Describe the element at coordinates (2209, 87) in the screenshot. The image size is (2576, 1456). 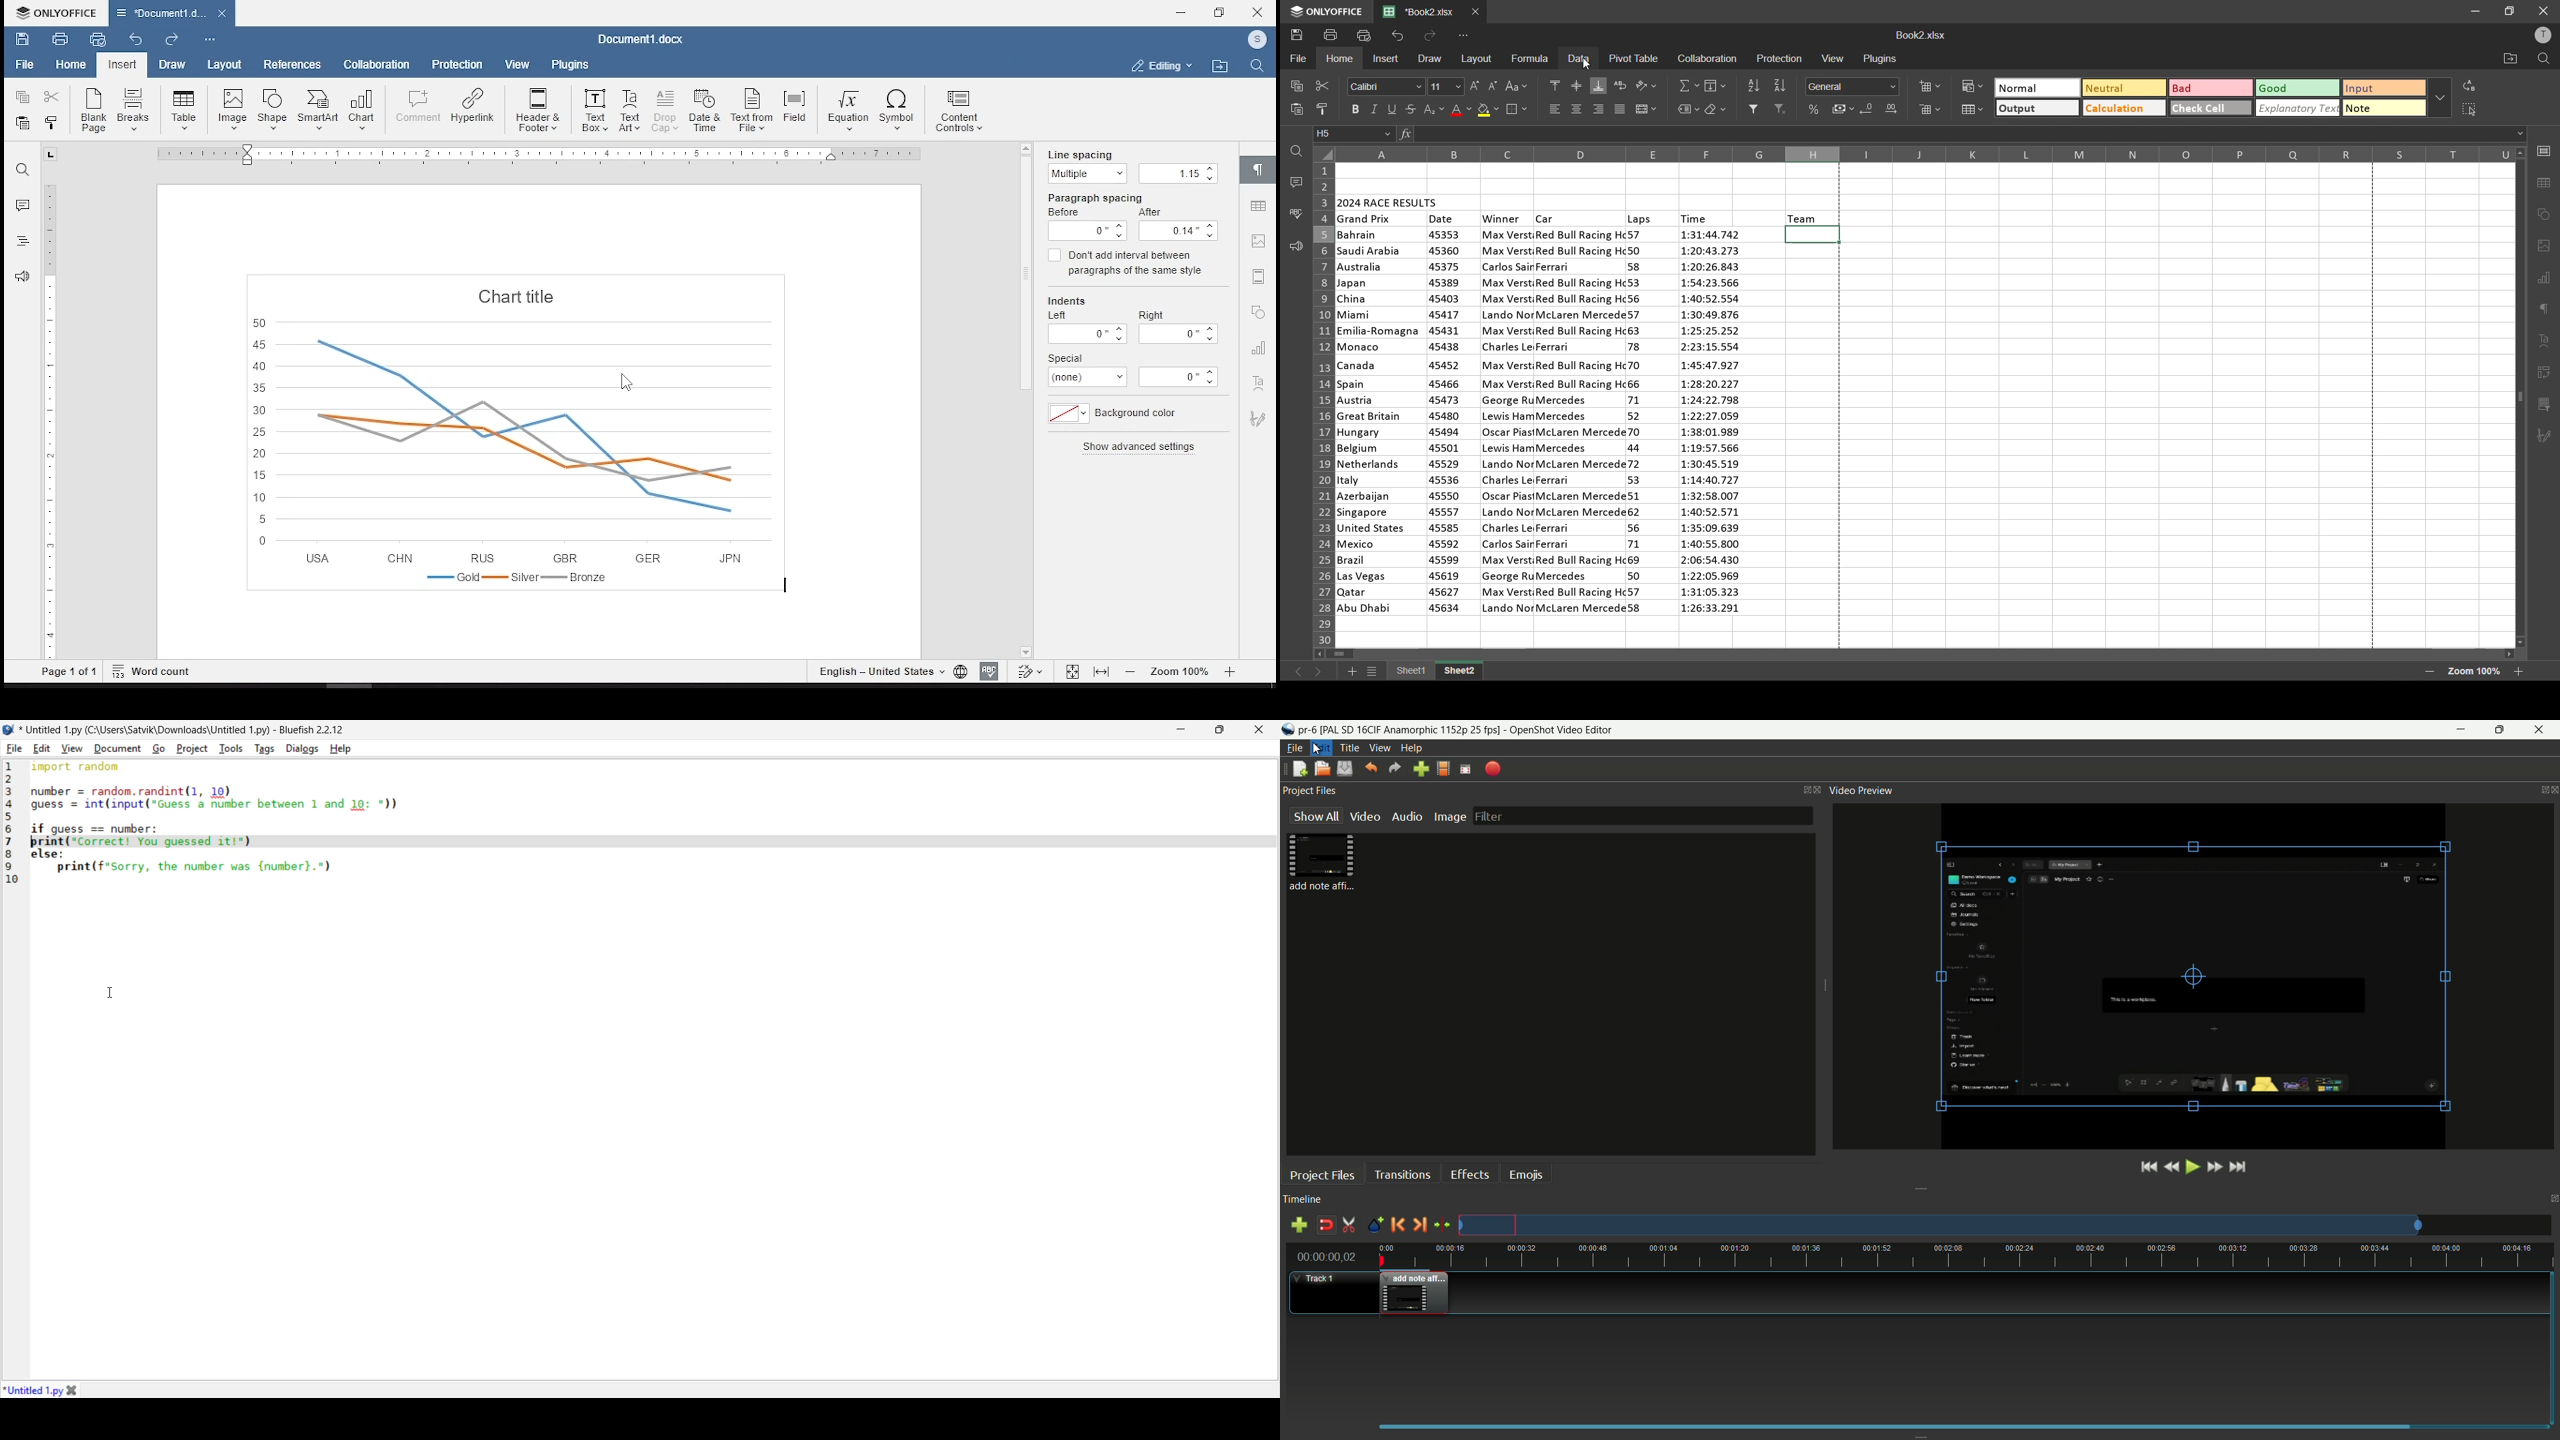
I see `bad` at that location.